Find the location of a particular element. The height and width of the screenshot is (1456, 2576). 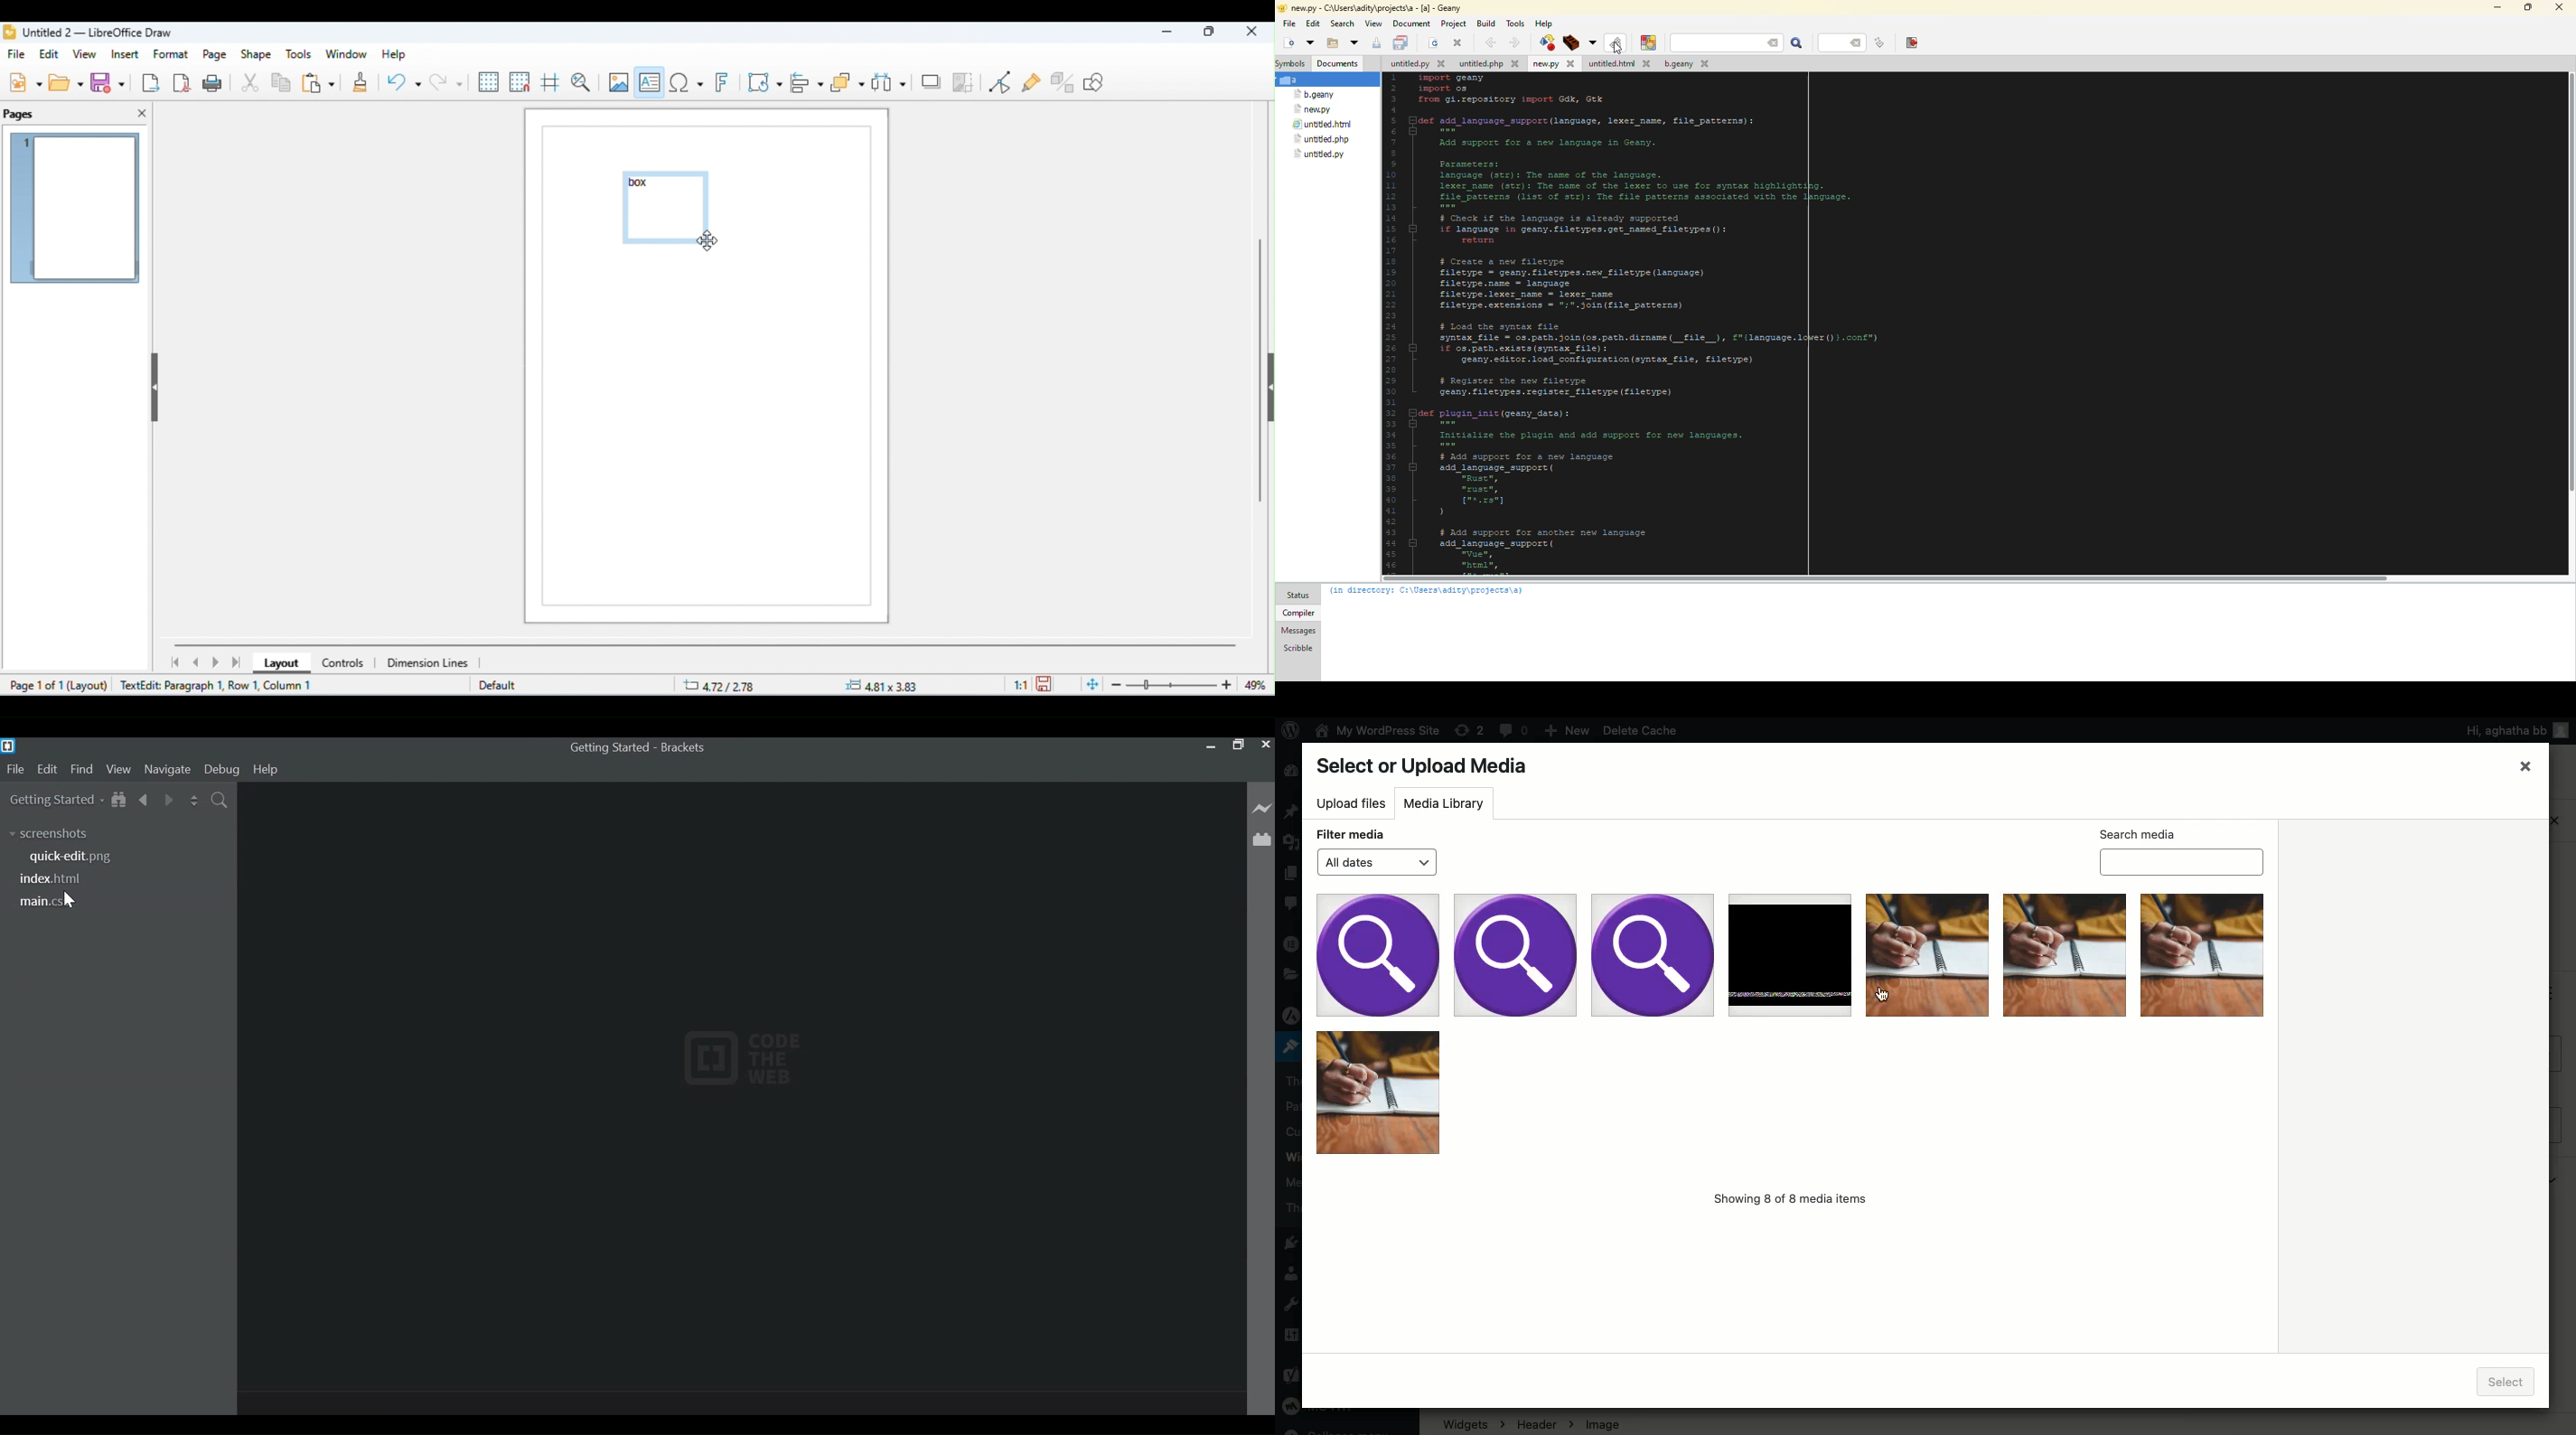

quick-edit.png is located at coordinates (76, 858).